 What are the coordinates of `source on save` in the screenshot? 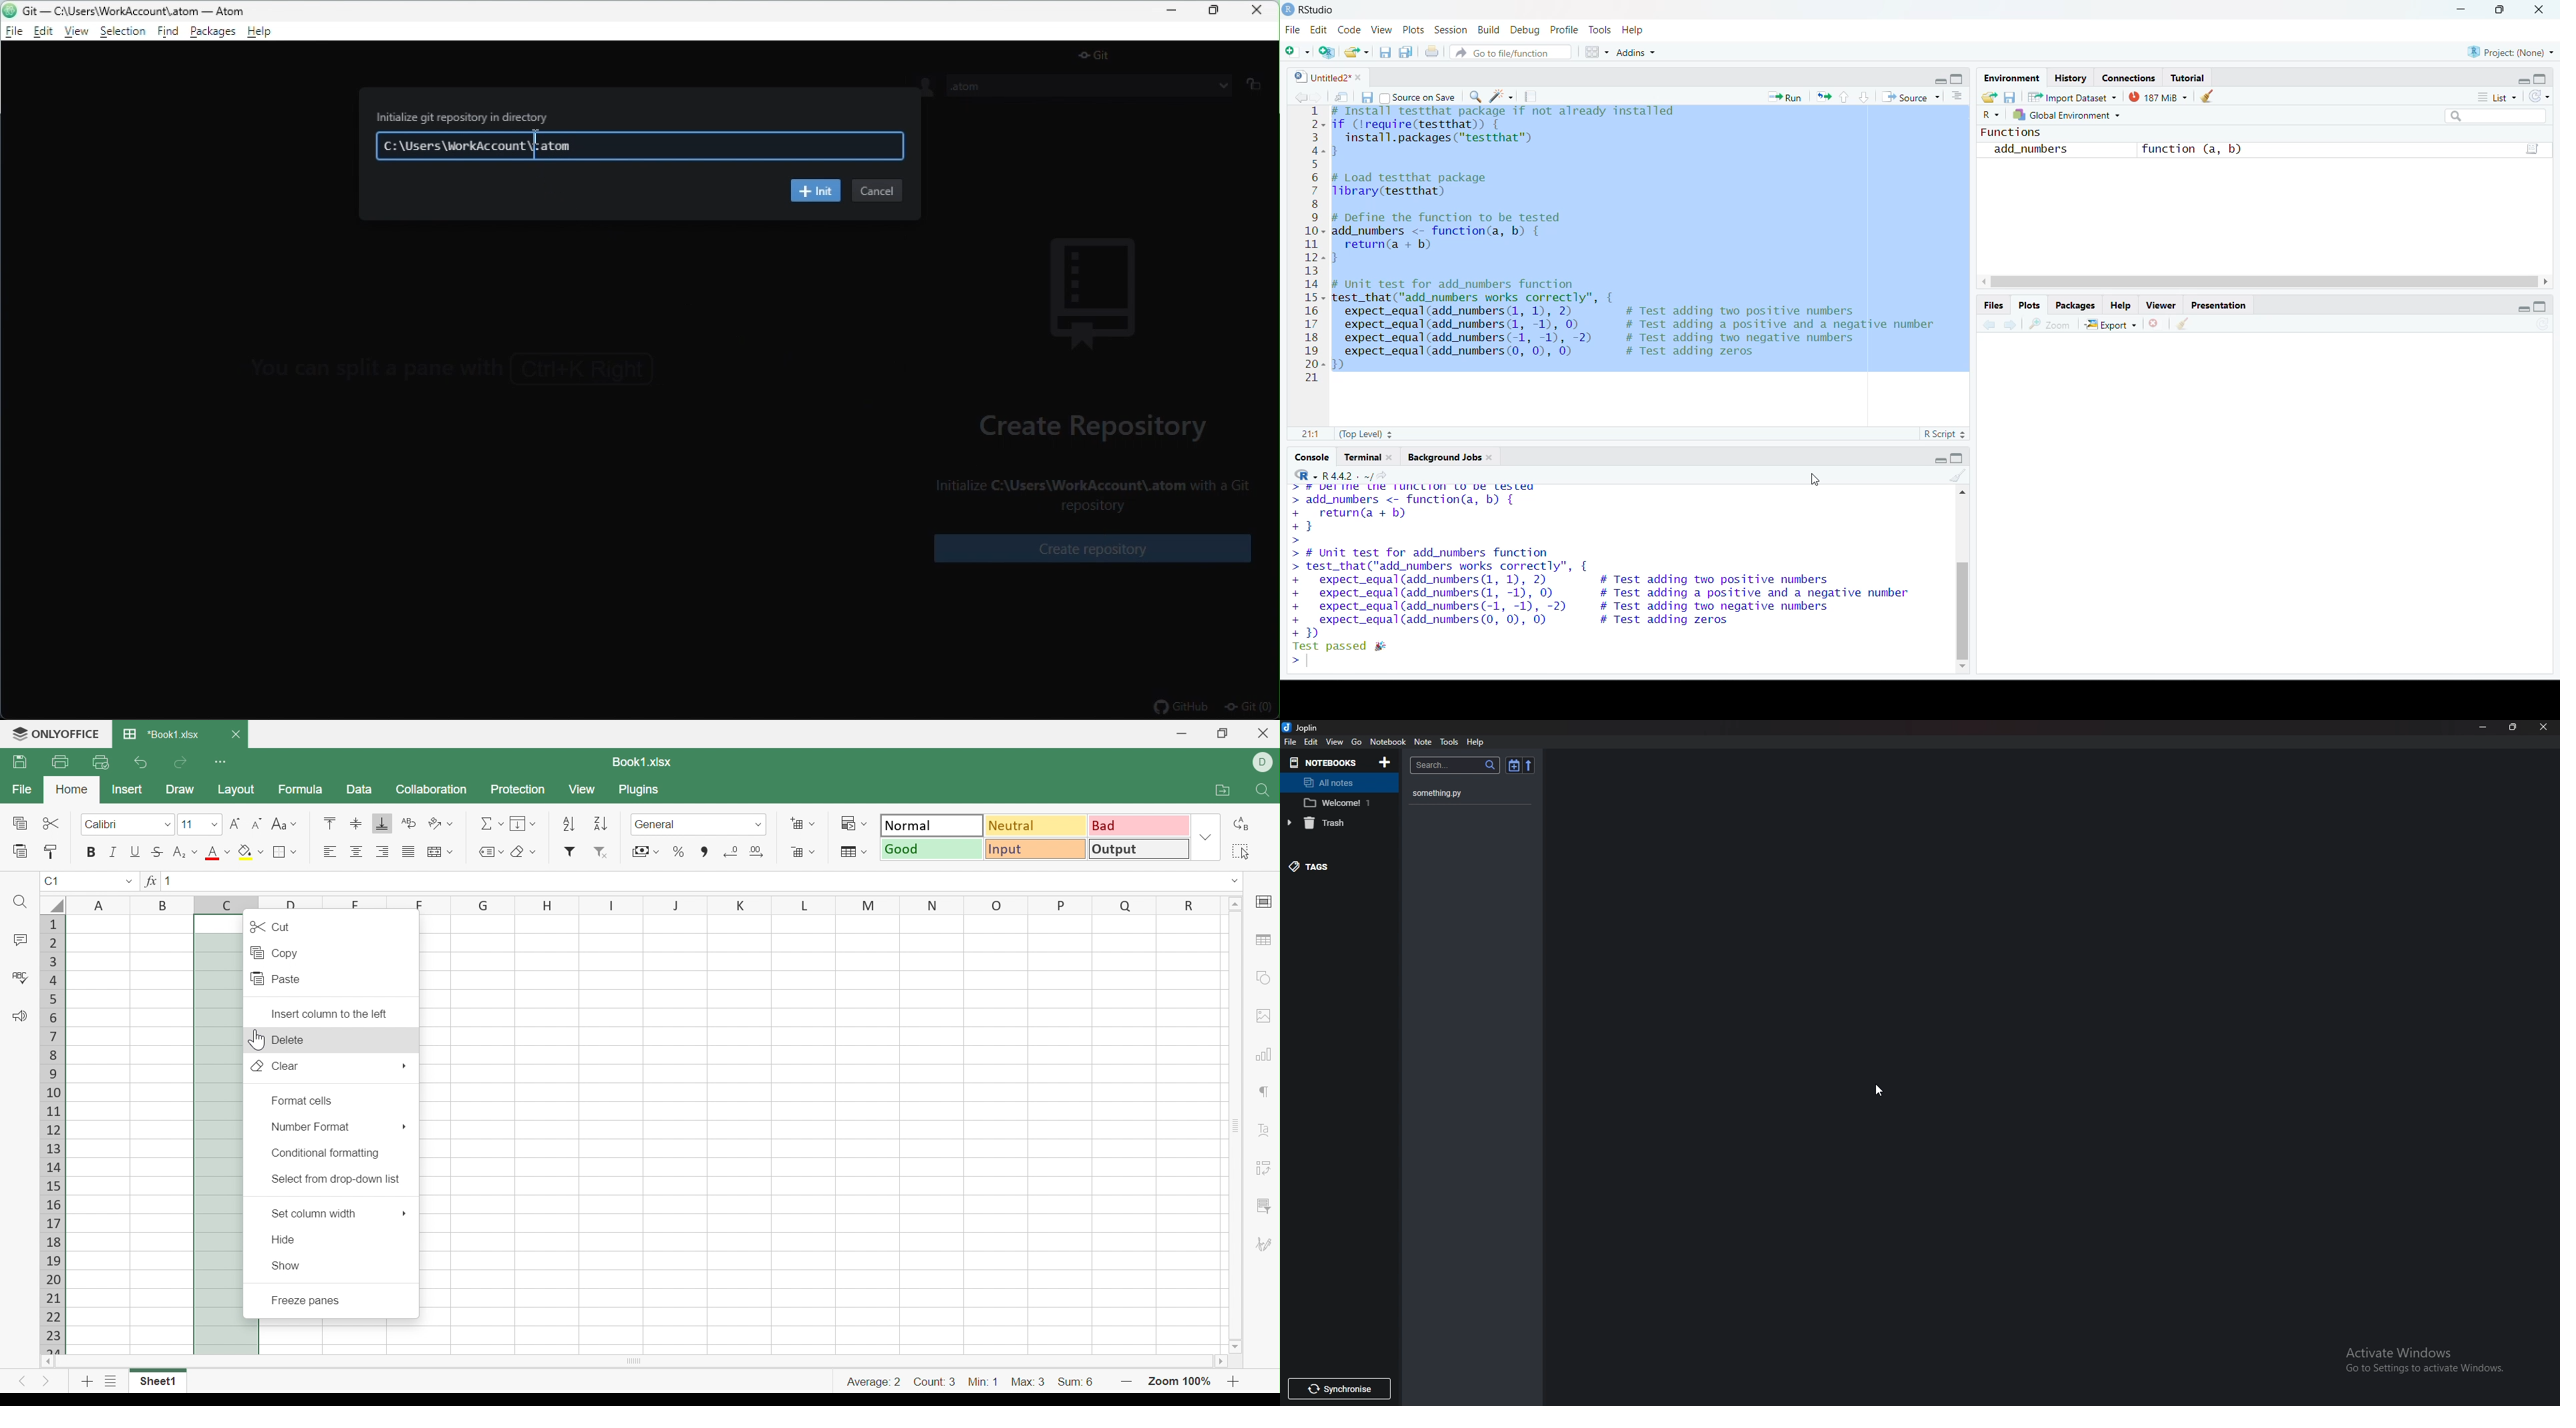 It's located at (1421, 98).